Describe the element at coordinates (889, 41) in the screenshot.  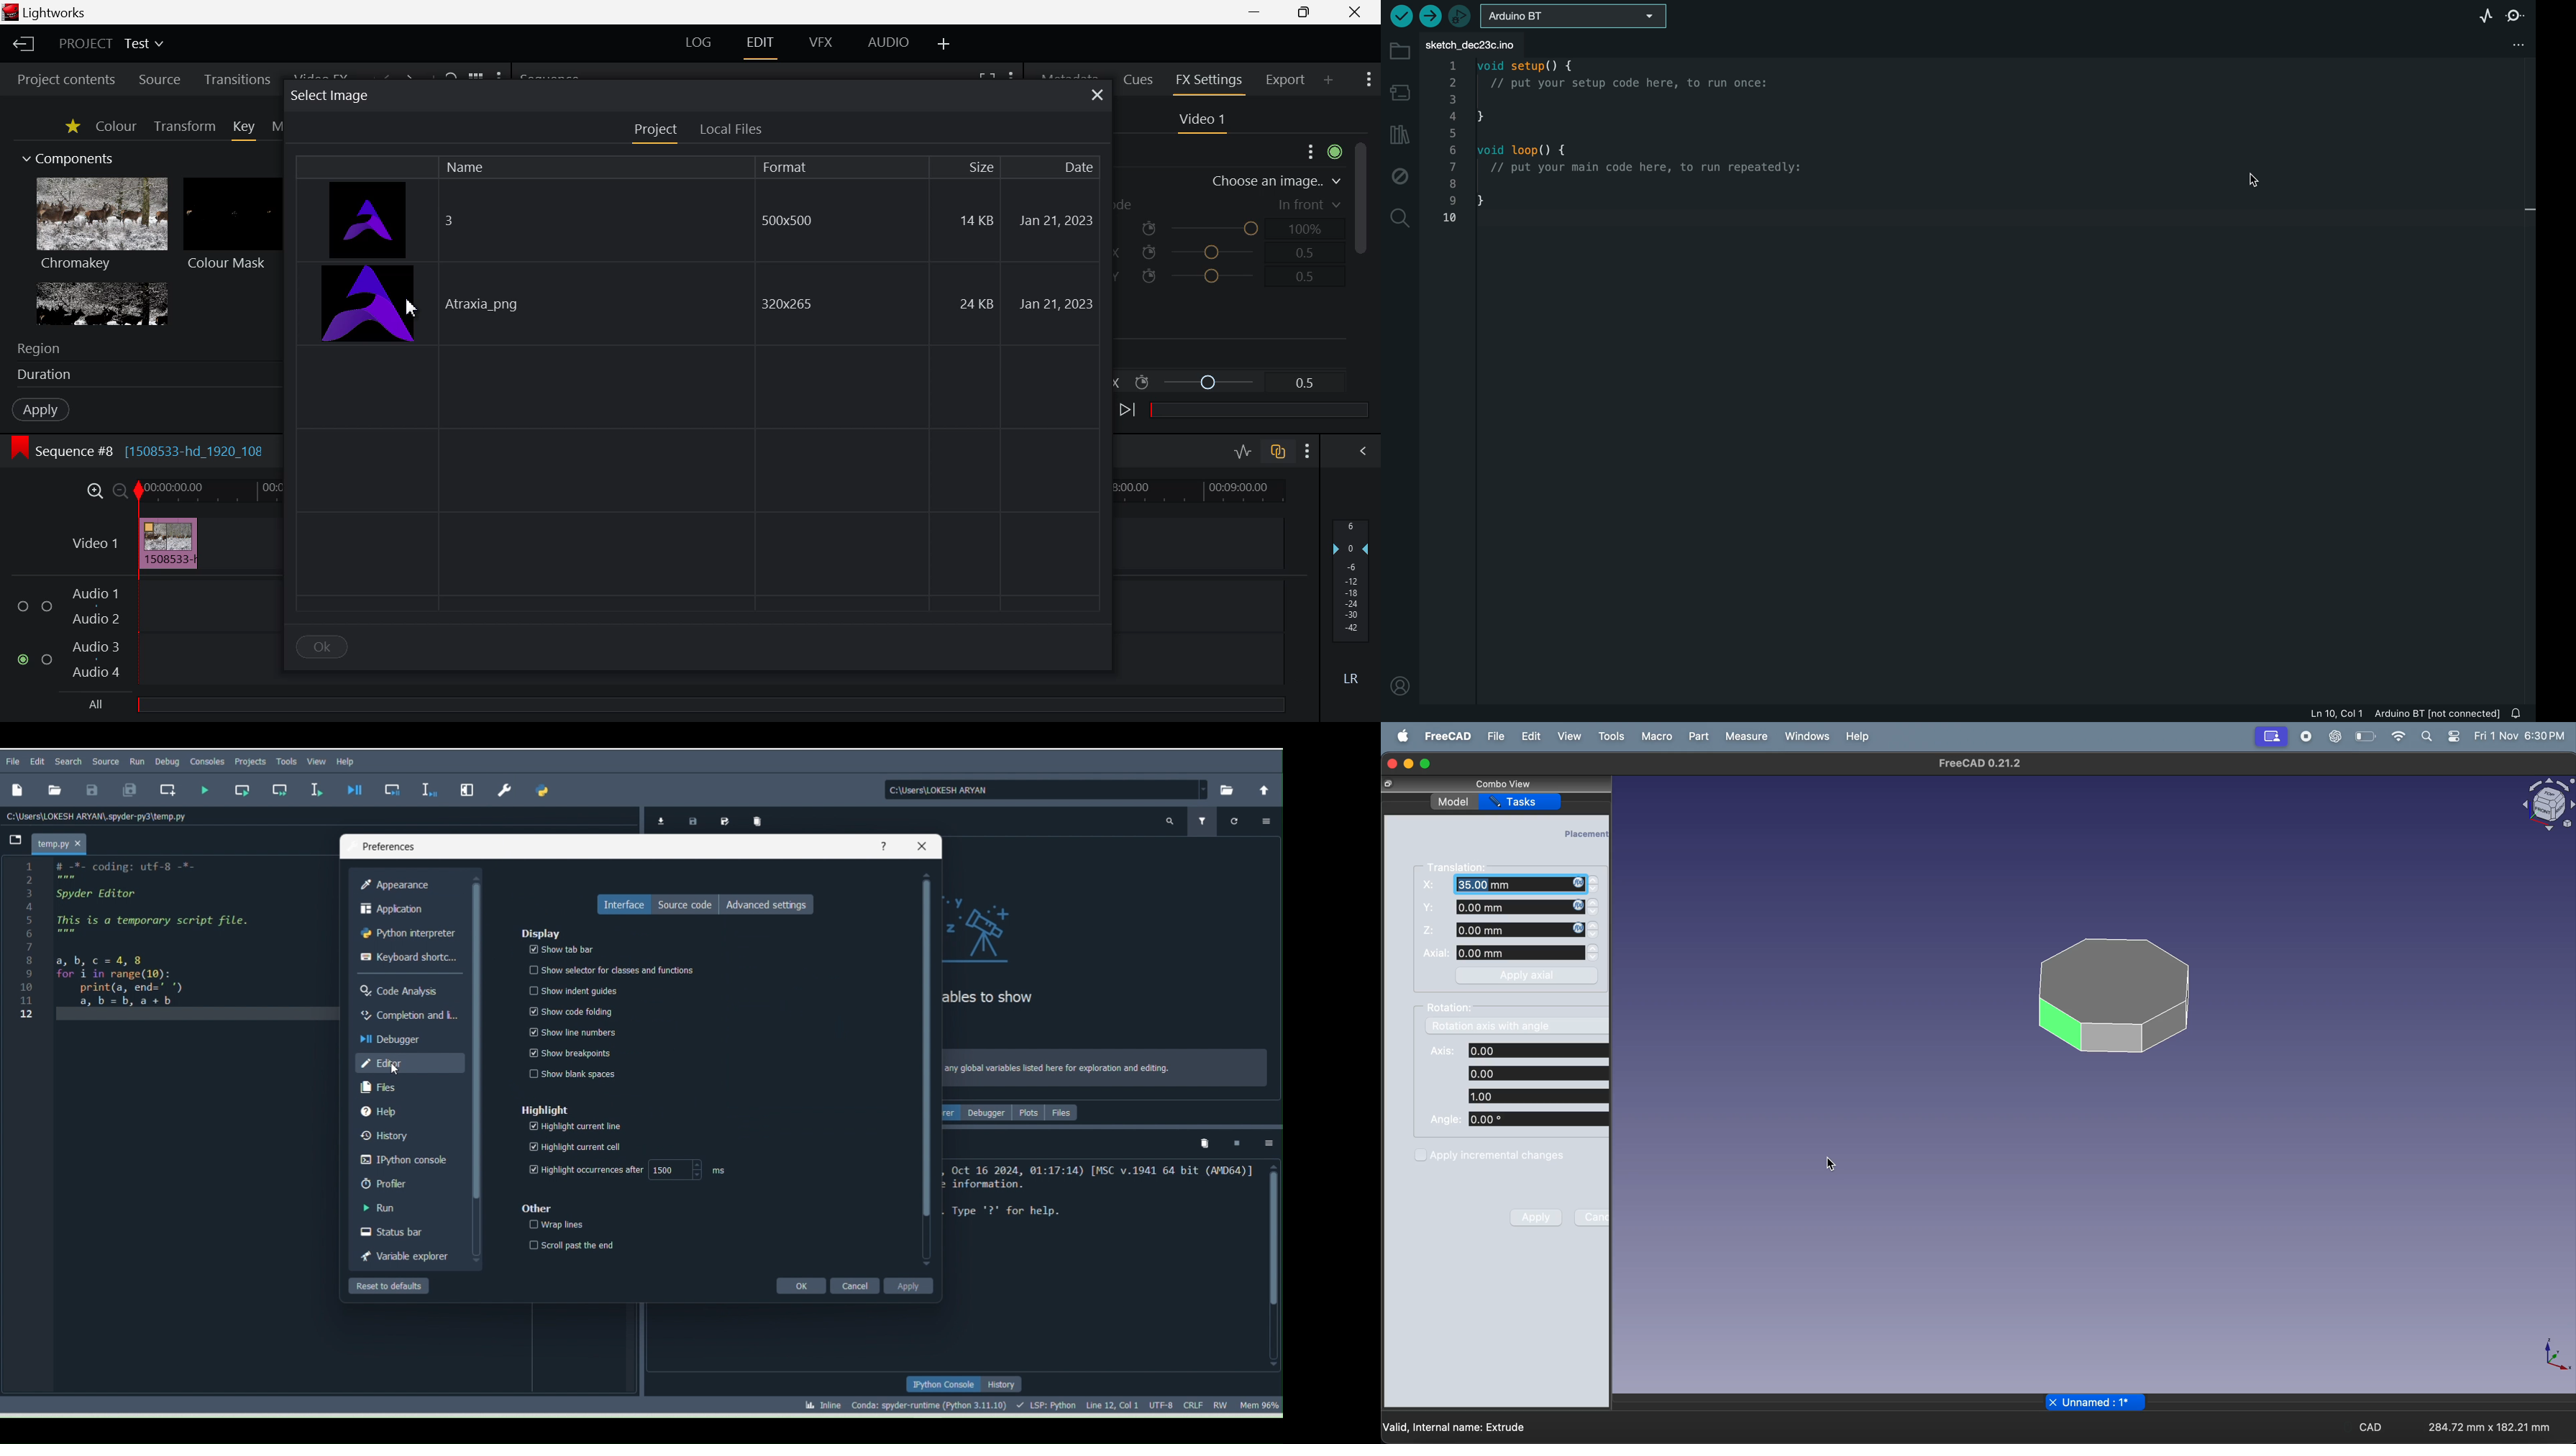
I see `AUDIO Layout` at that location.